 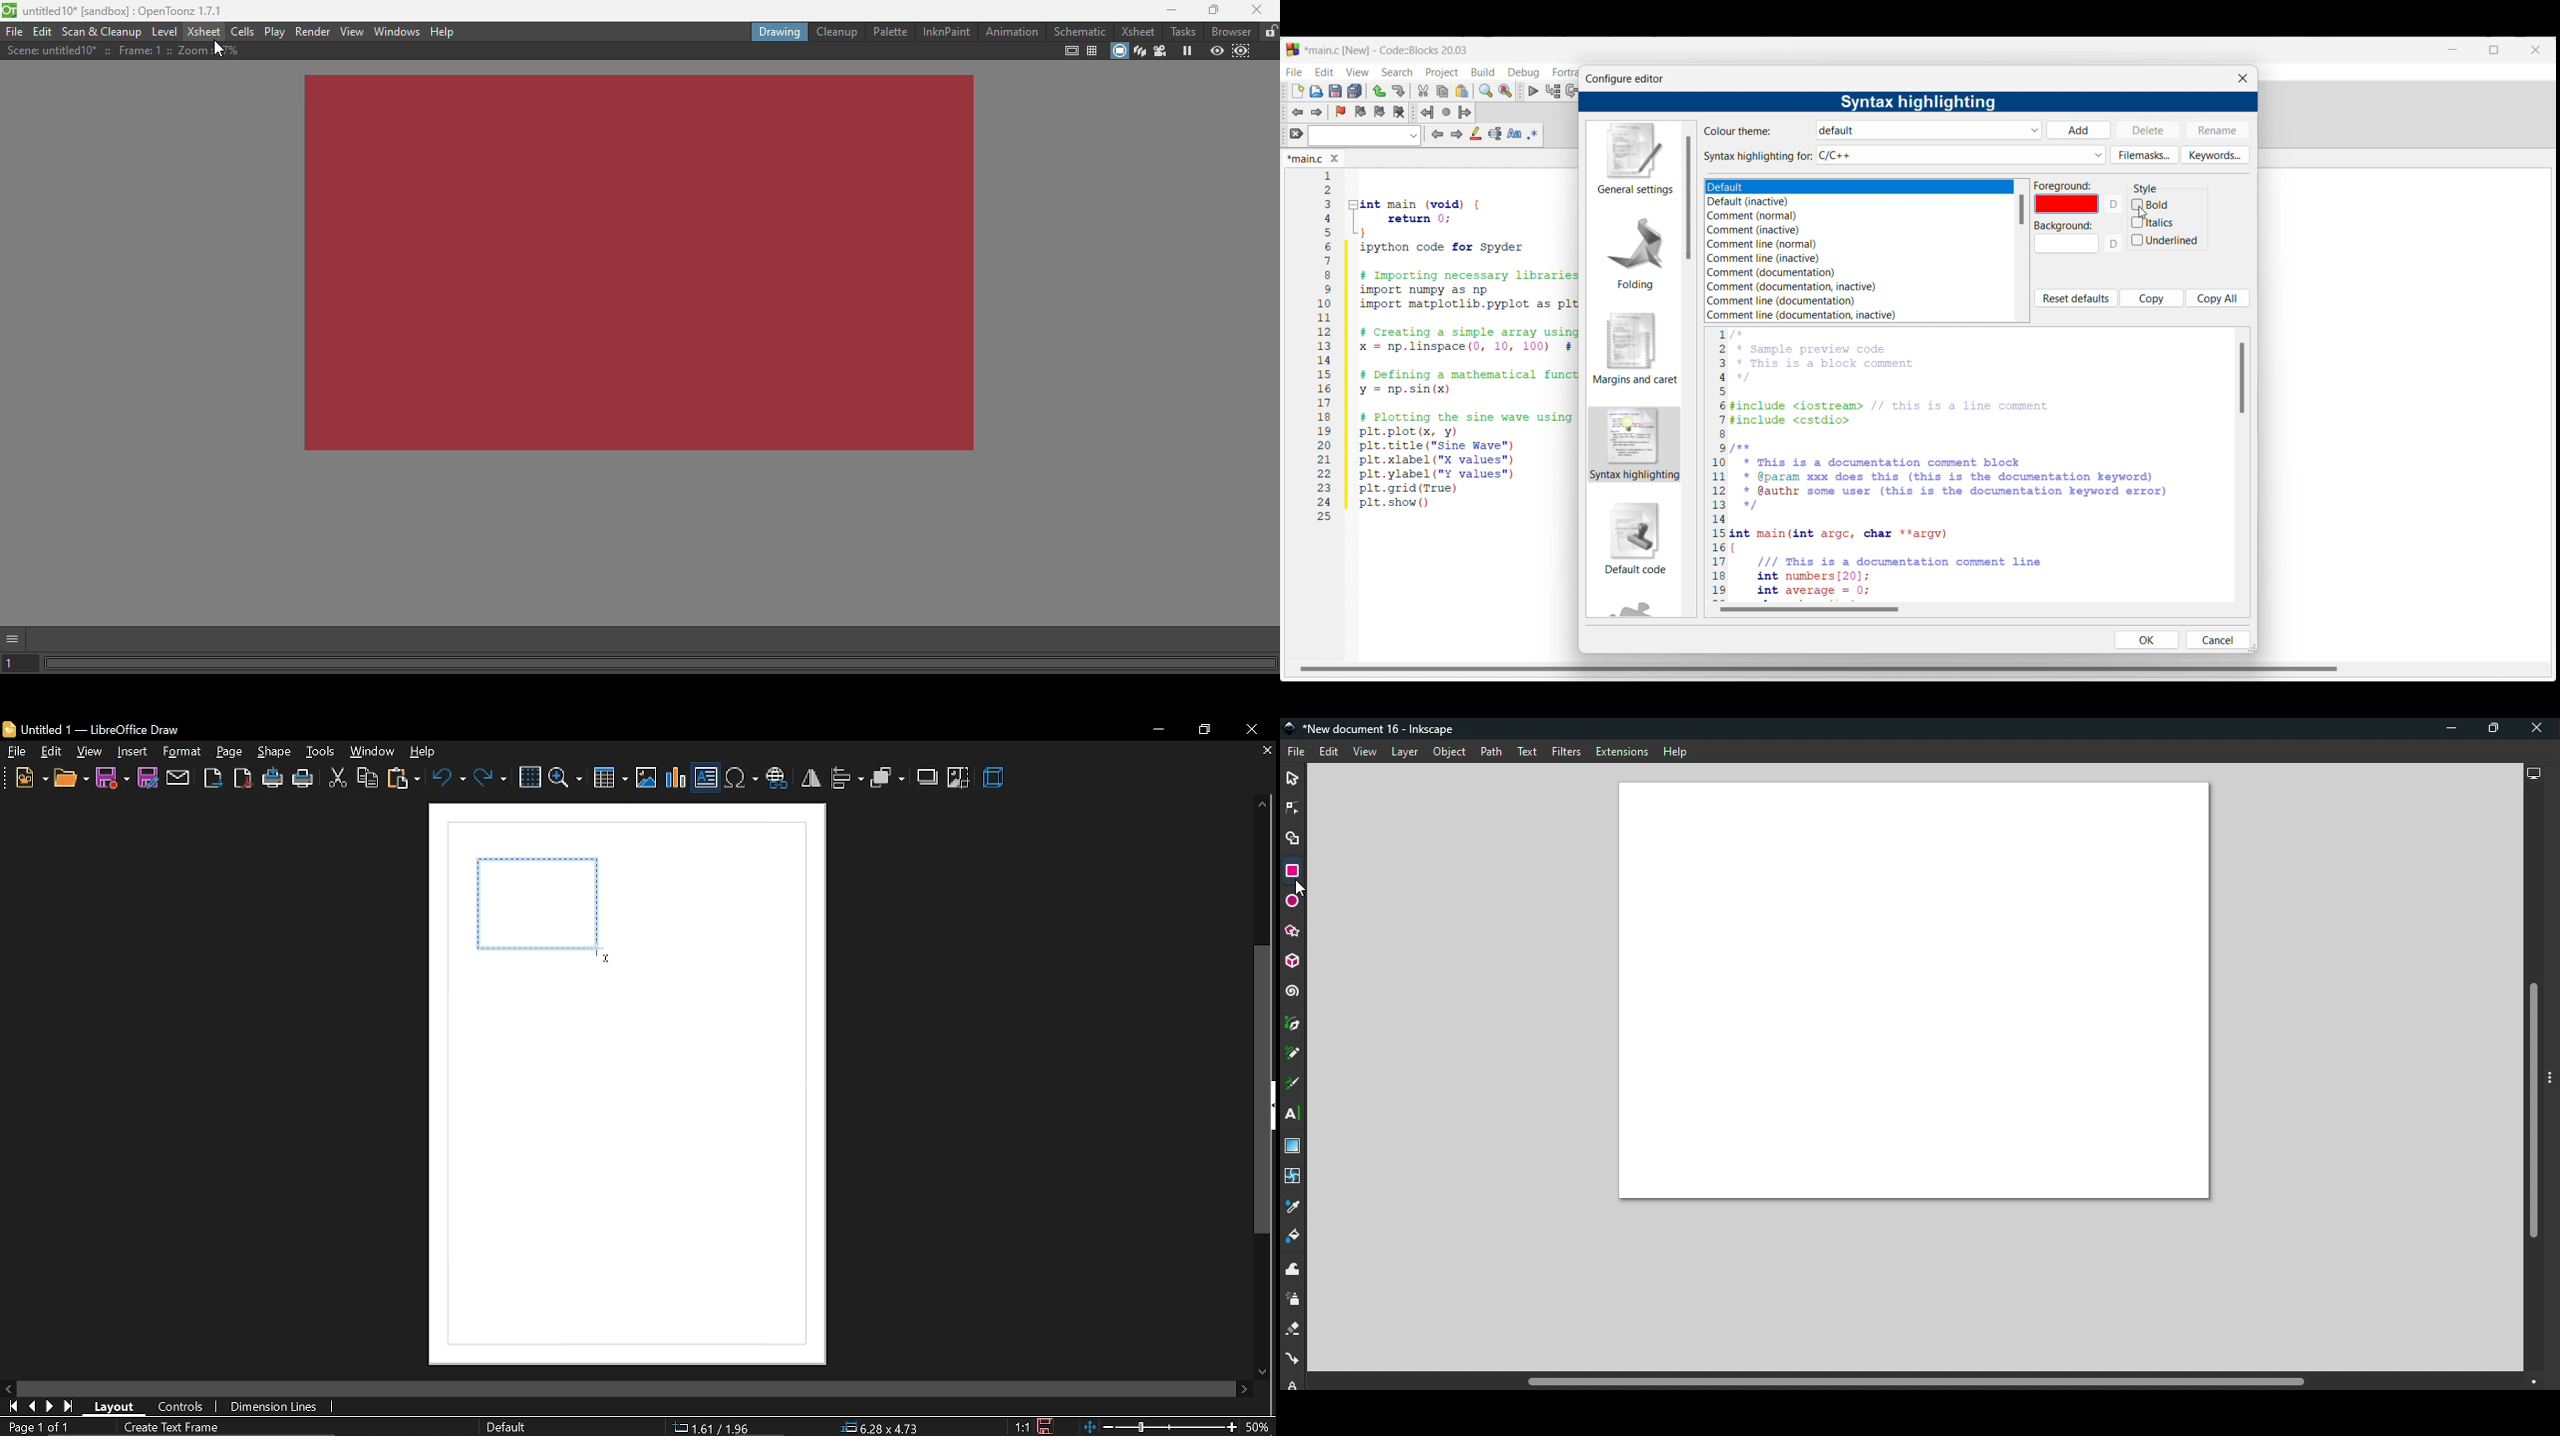 What do you see at coordinates (1293, 50) in the screenshot?
I see `codeblock logo` at bounding box center [1293, 50].